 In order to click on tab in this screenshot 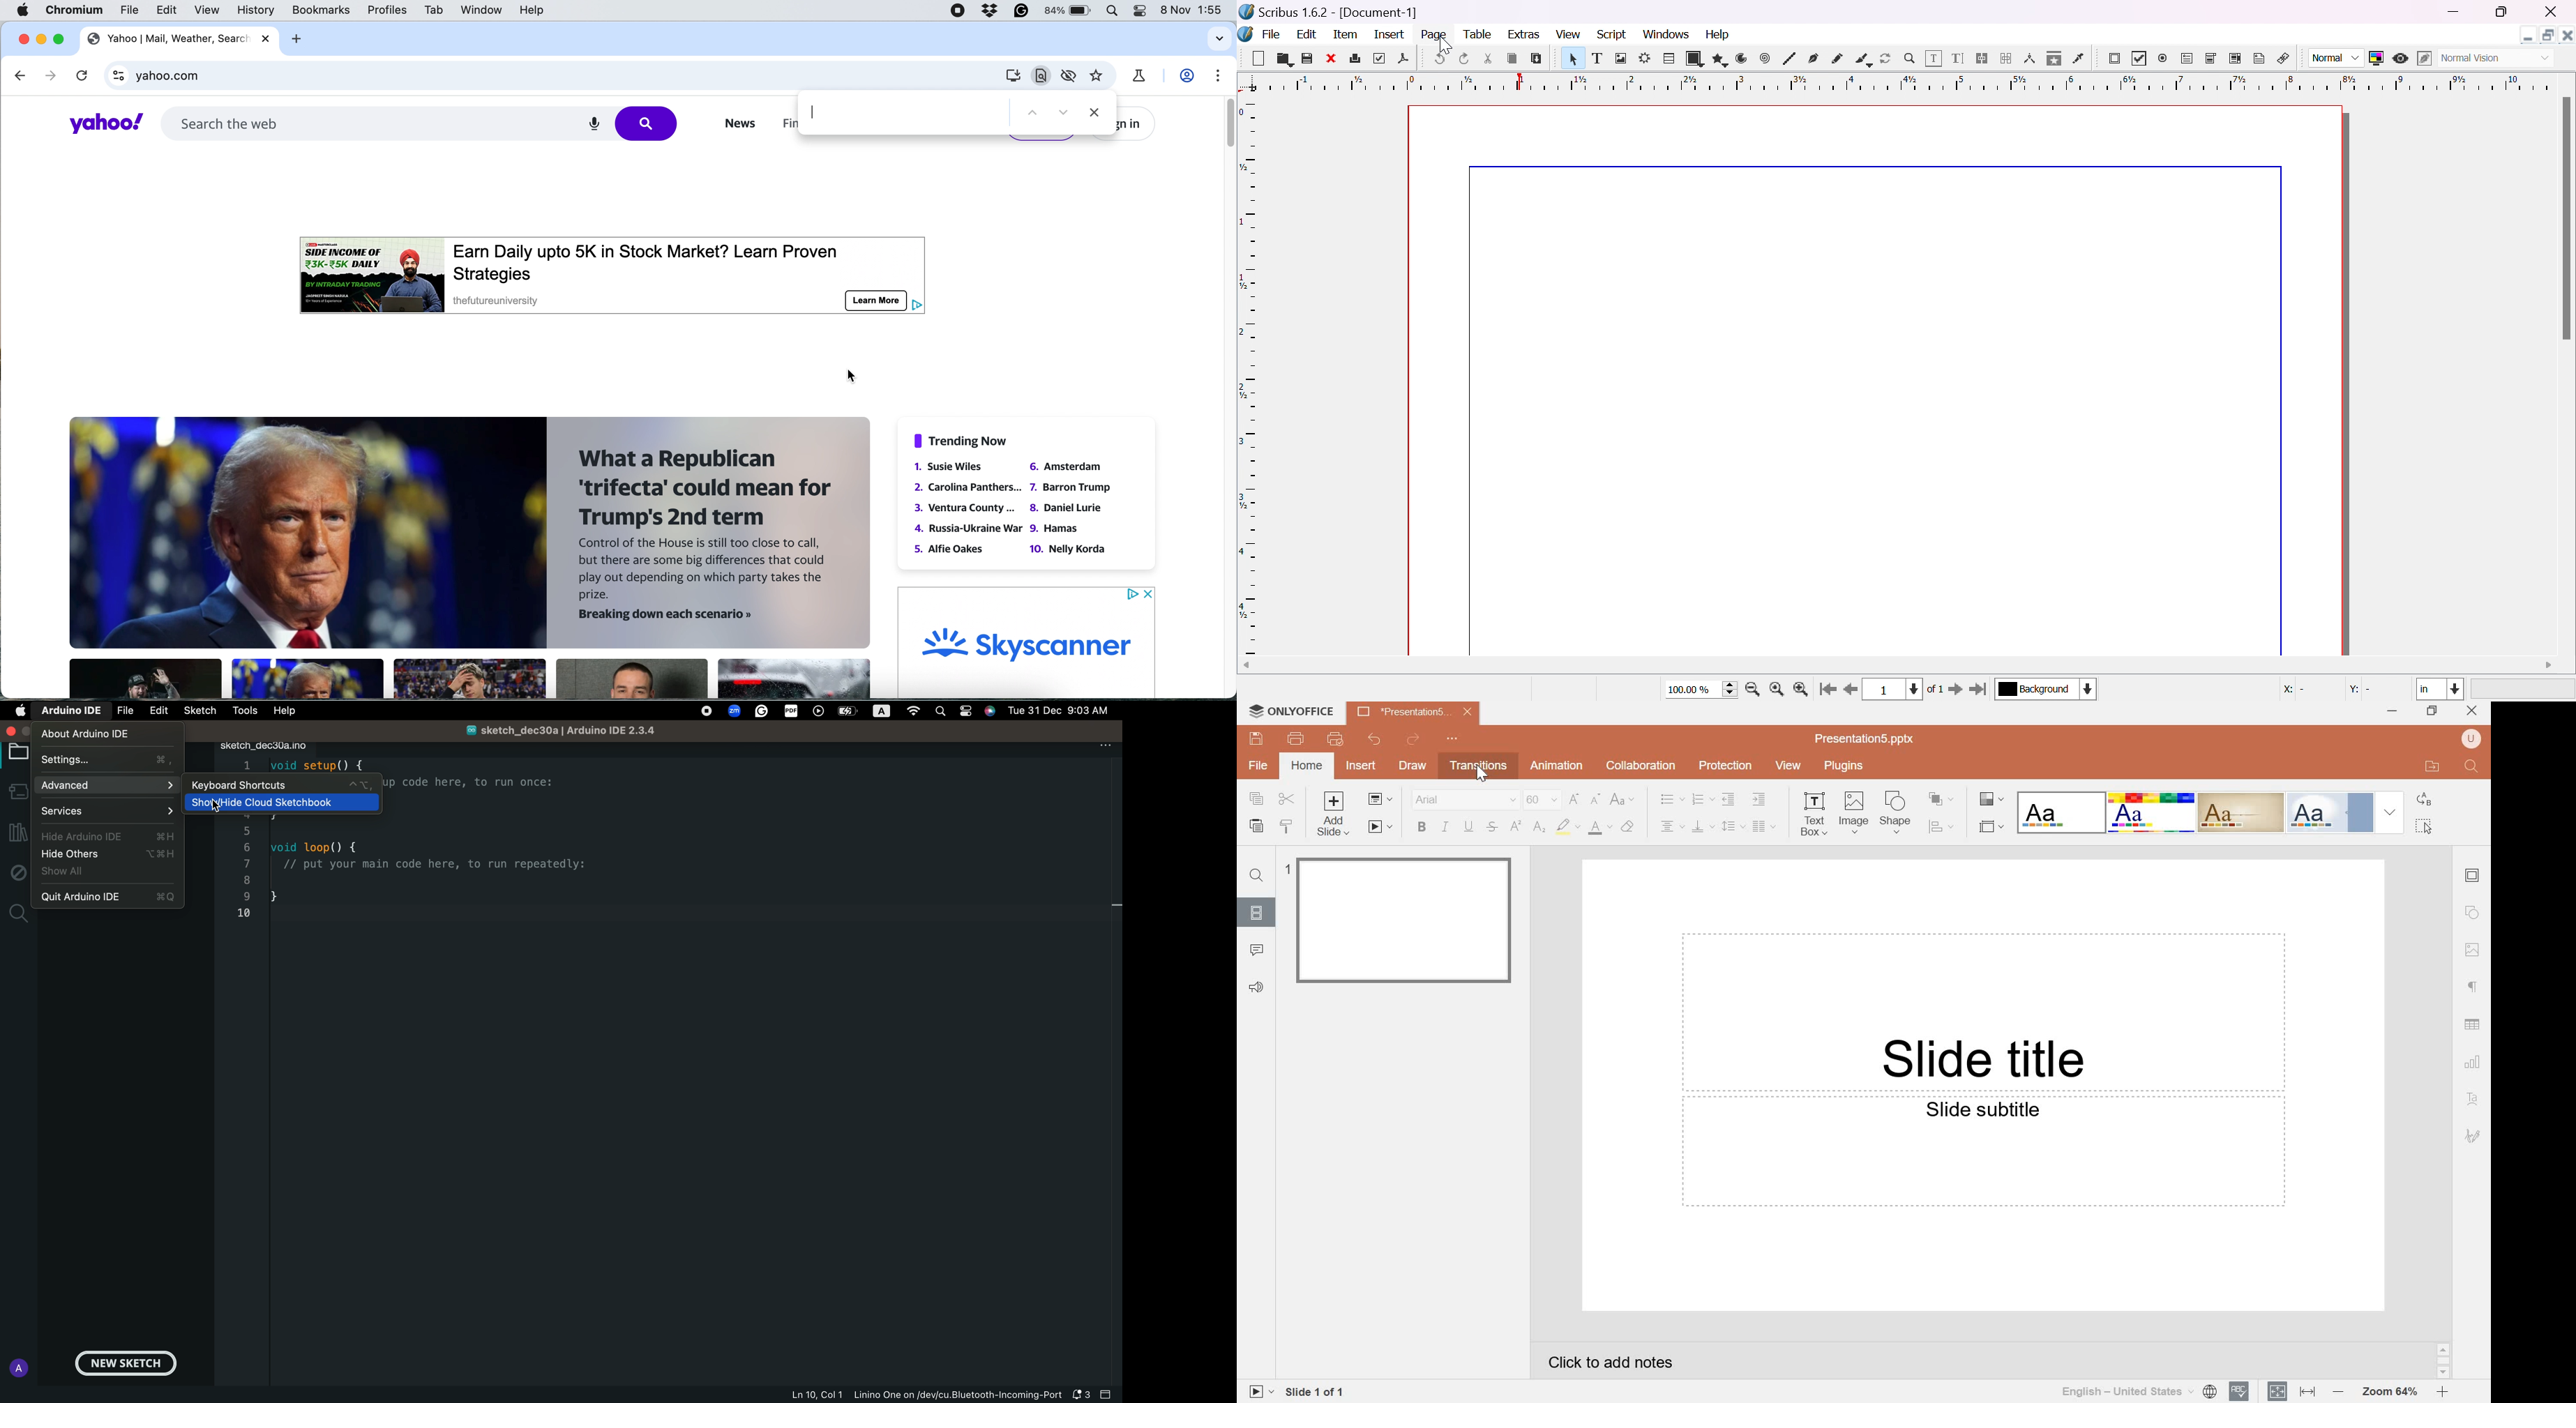, I will do `click(436, 9)`.